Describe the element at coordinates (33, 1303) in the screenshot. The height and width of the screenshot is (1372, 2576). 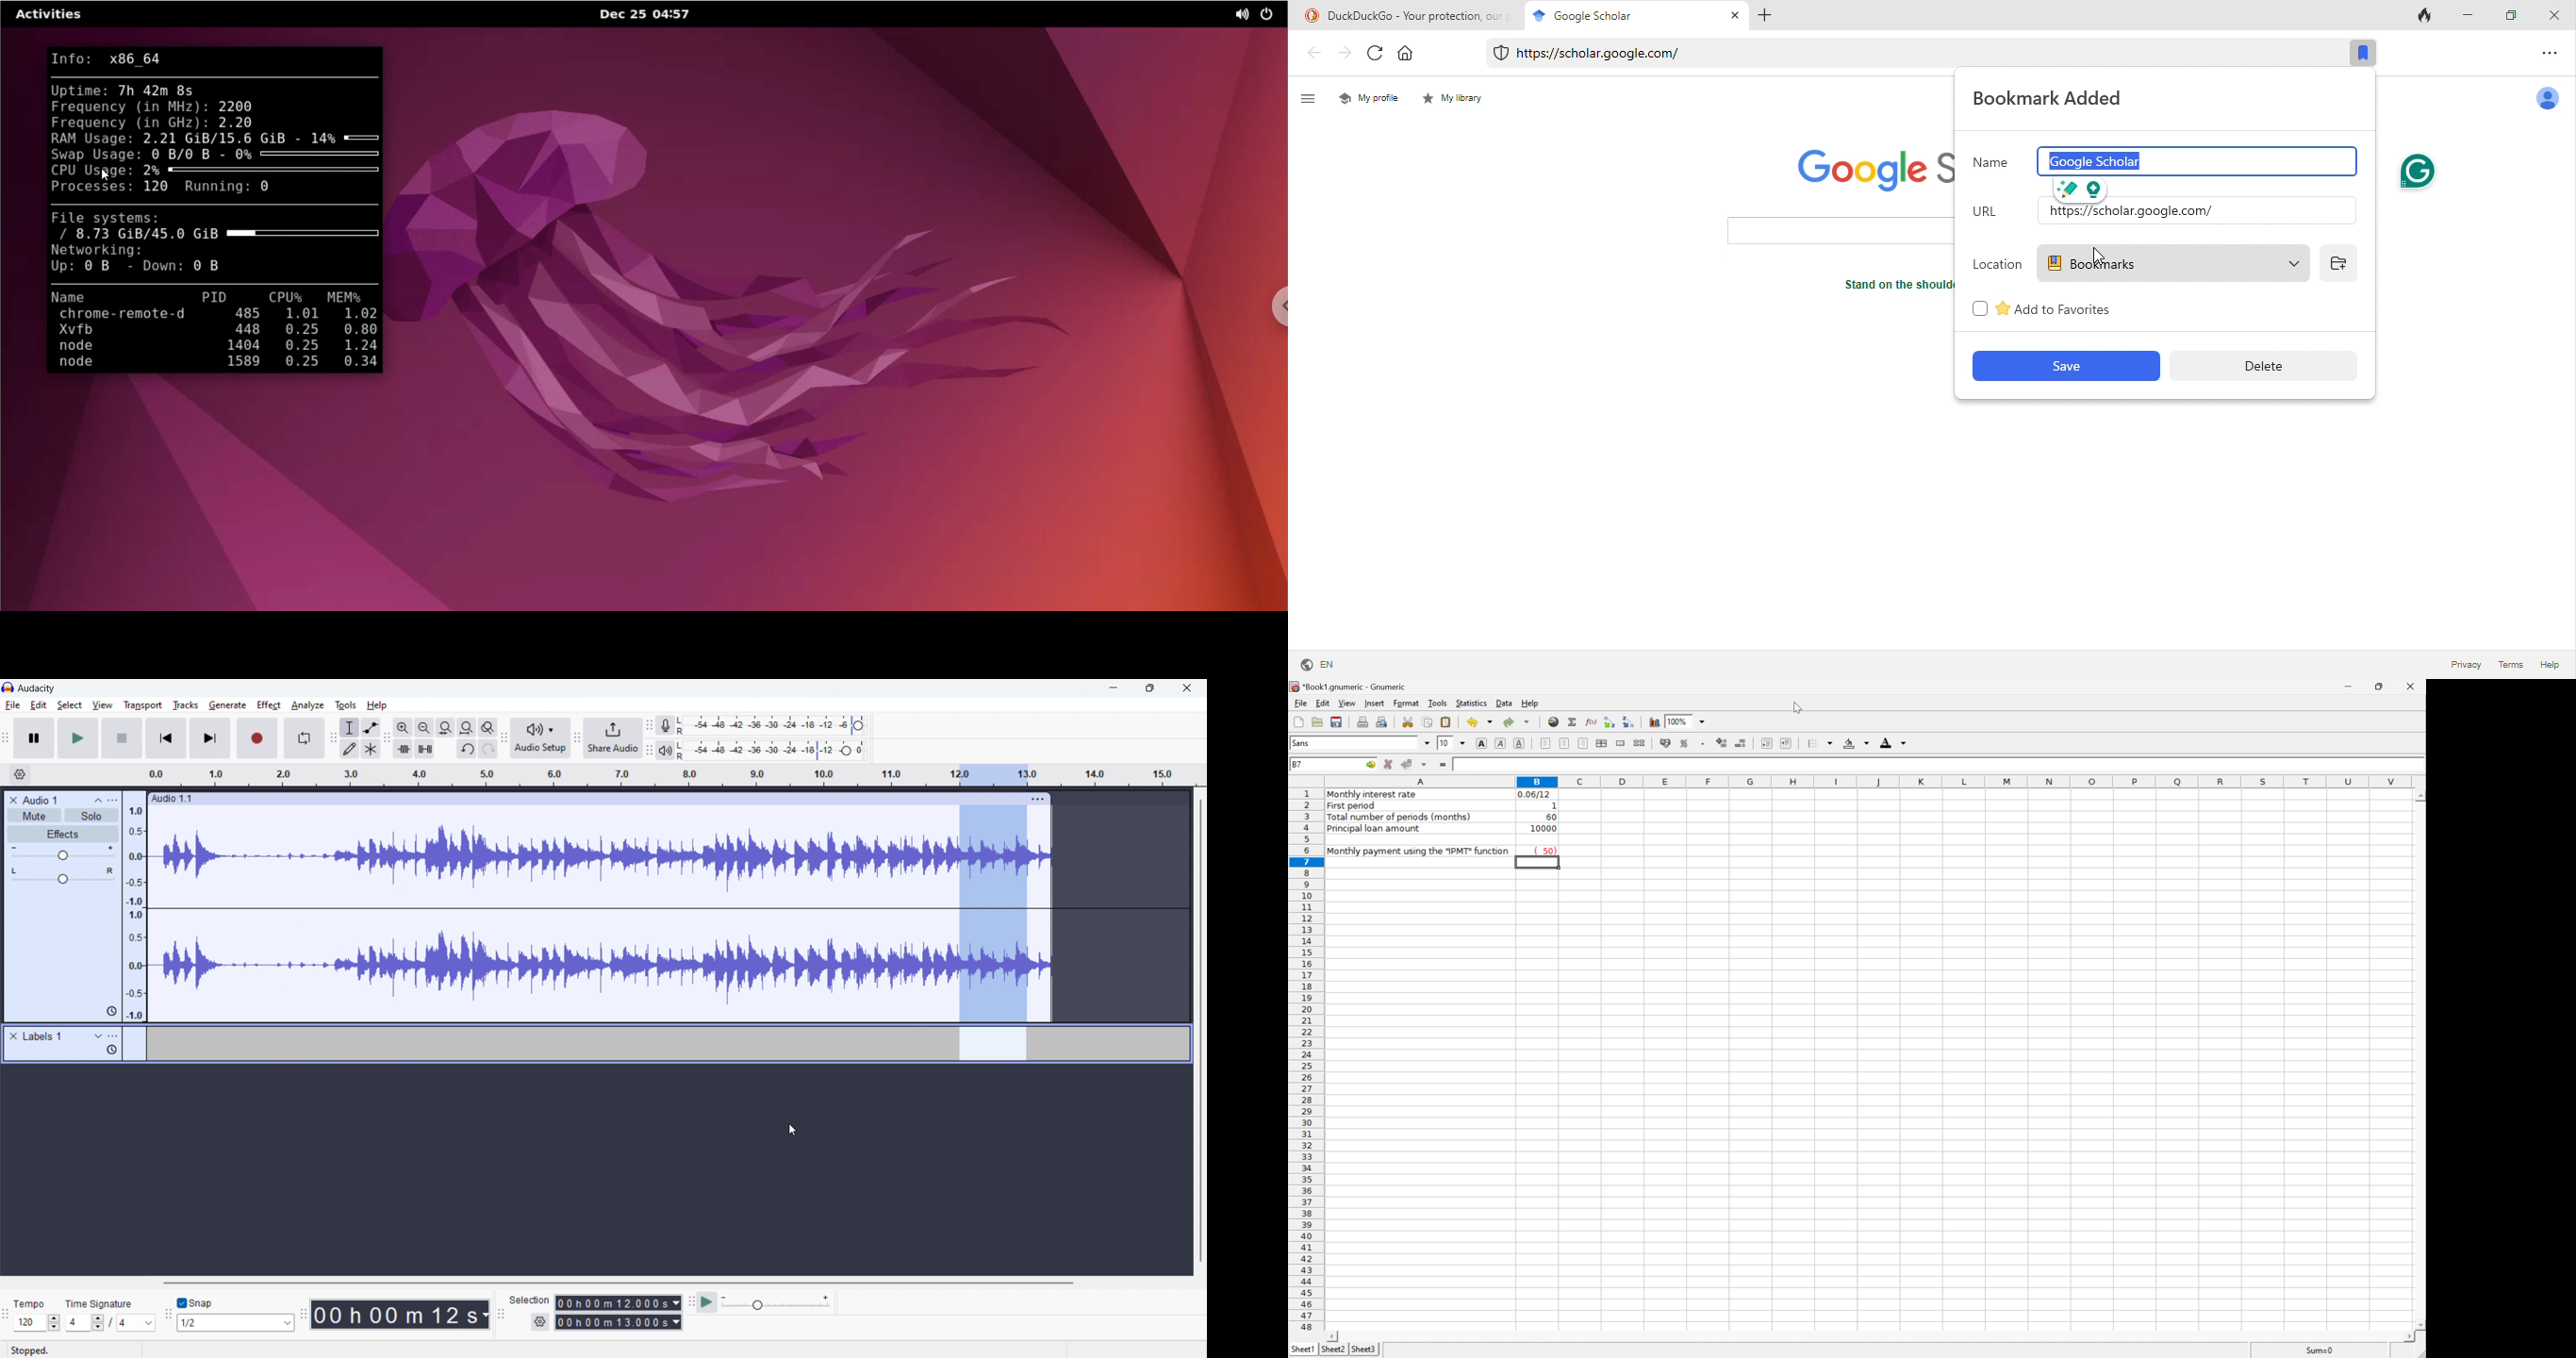
I see `tempo` at that location.